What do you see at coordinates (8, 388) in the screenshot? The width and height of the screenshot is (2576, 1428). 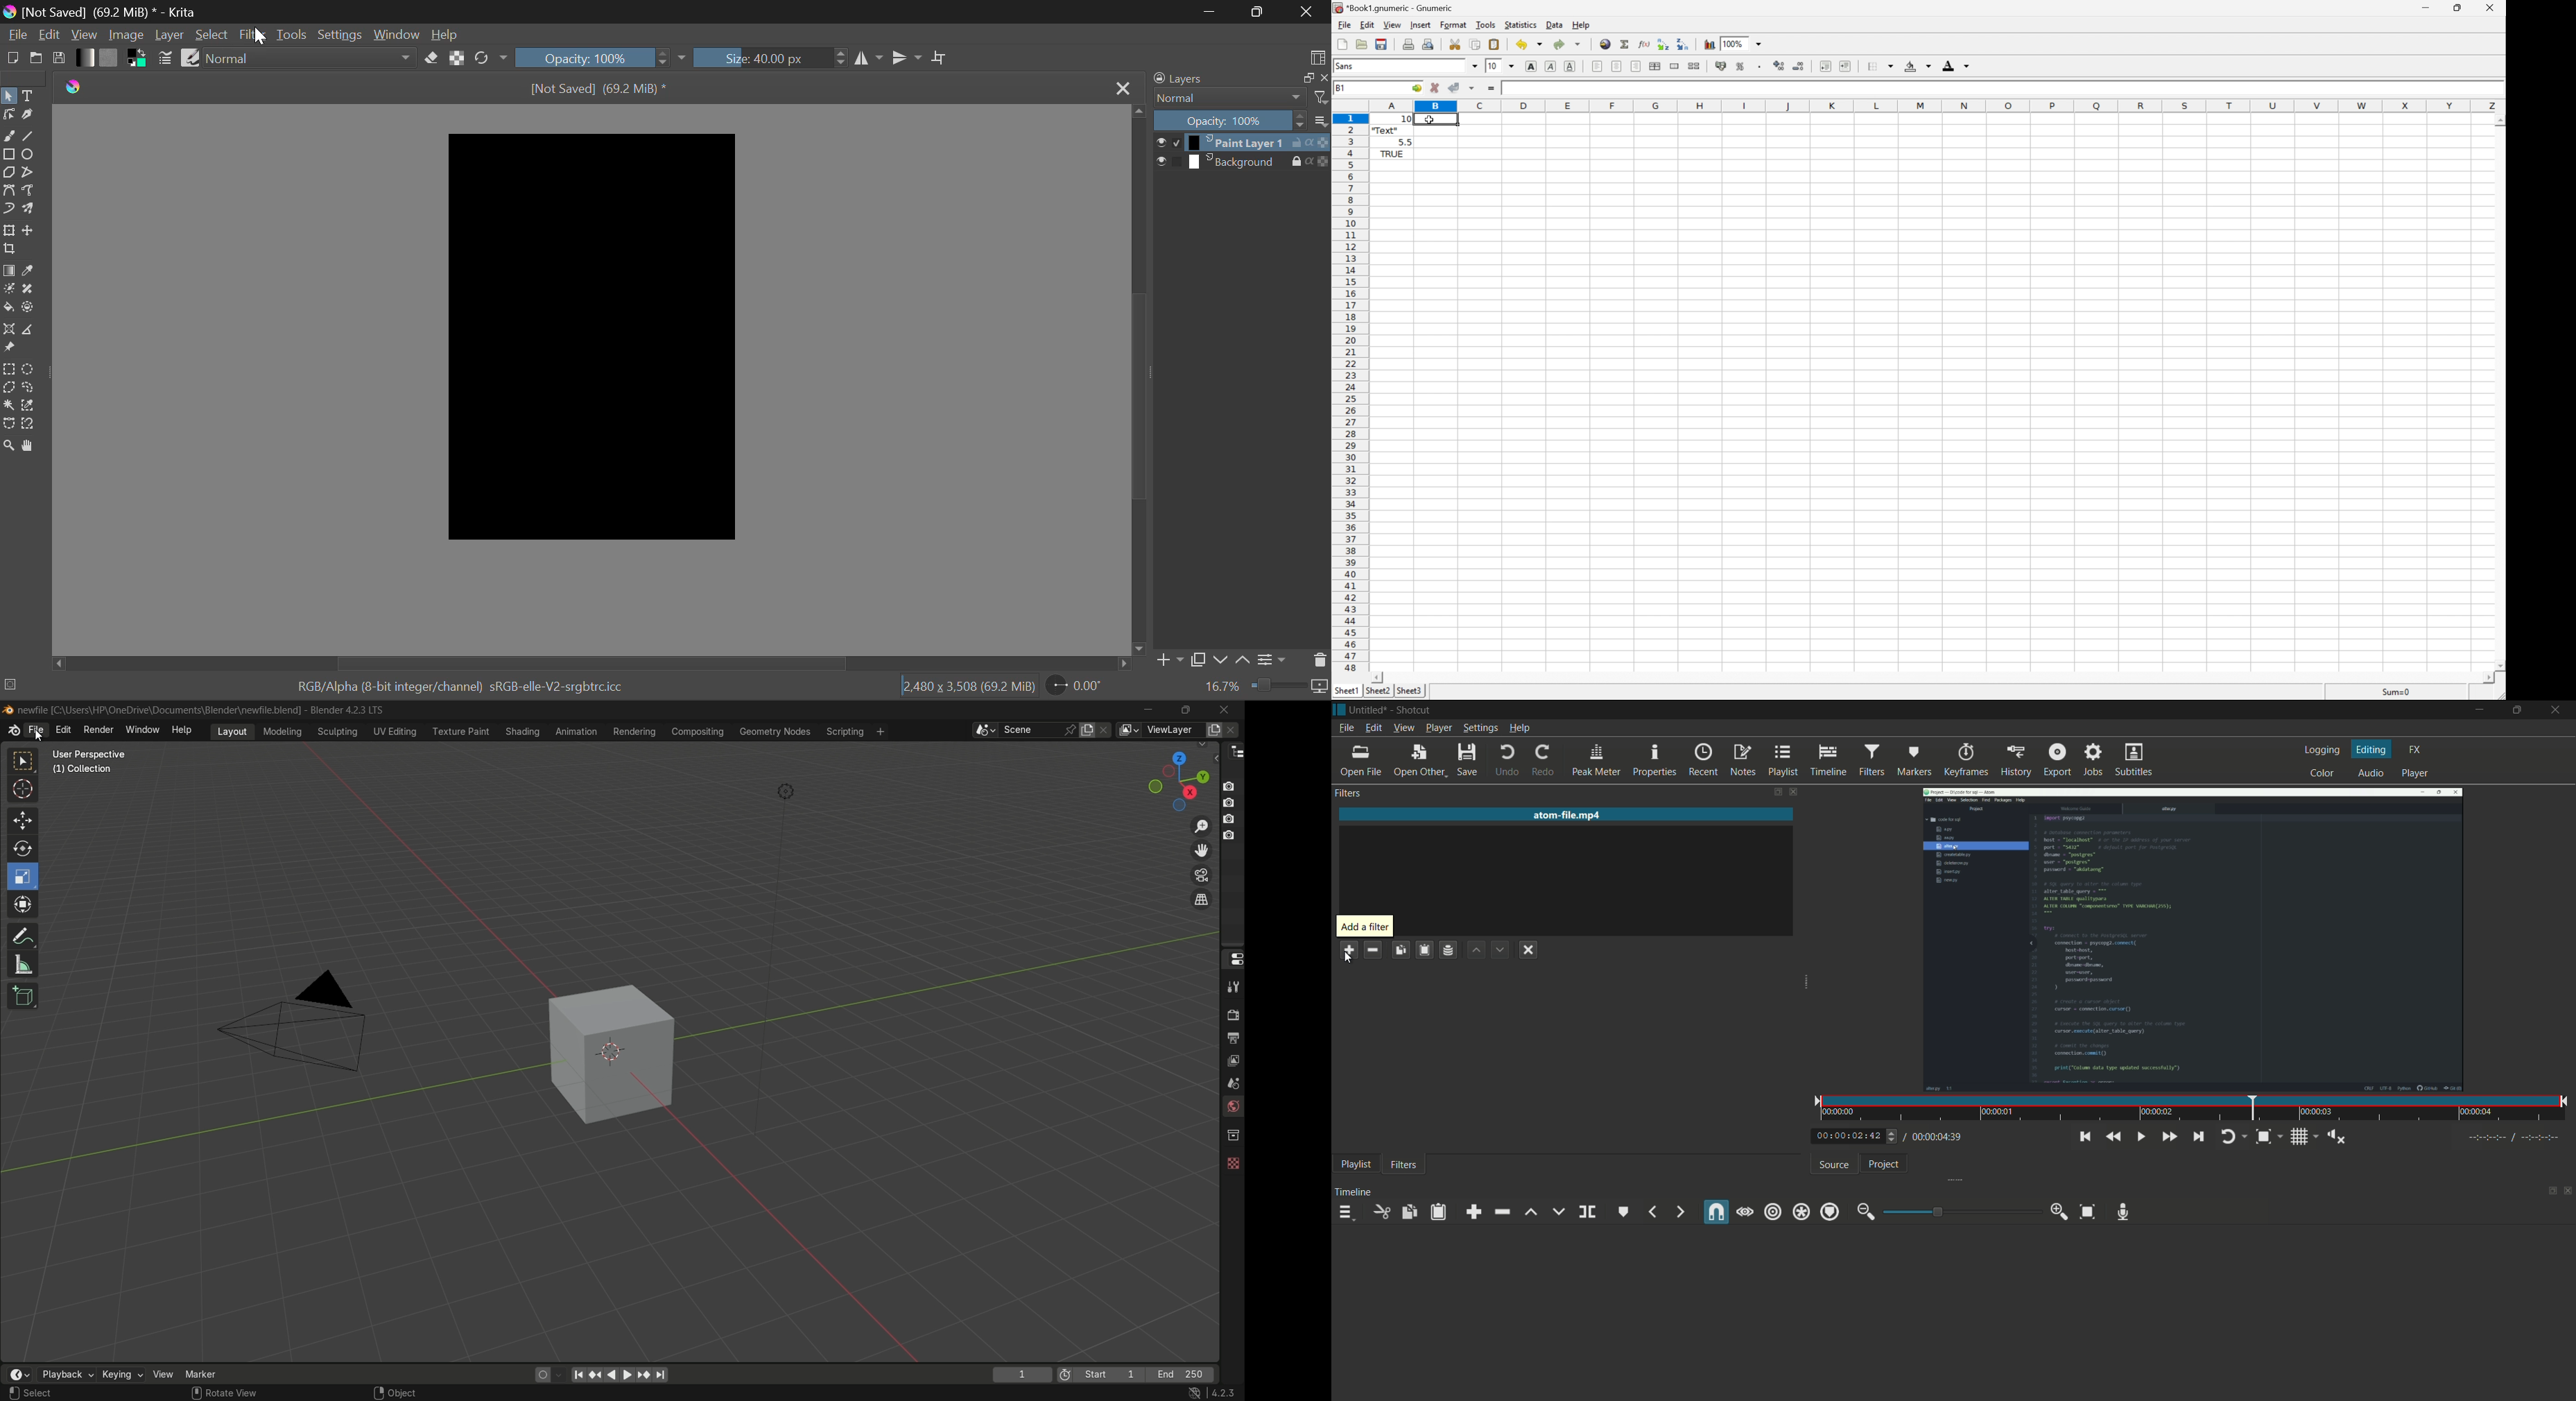 I see `Polygon Selection` at bounding box center [8, 388].